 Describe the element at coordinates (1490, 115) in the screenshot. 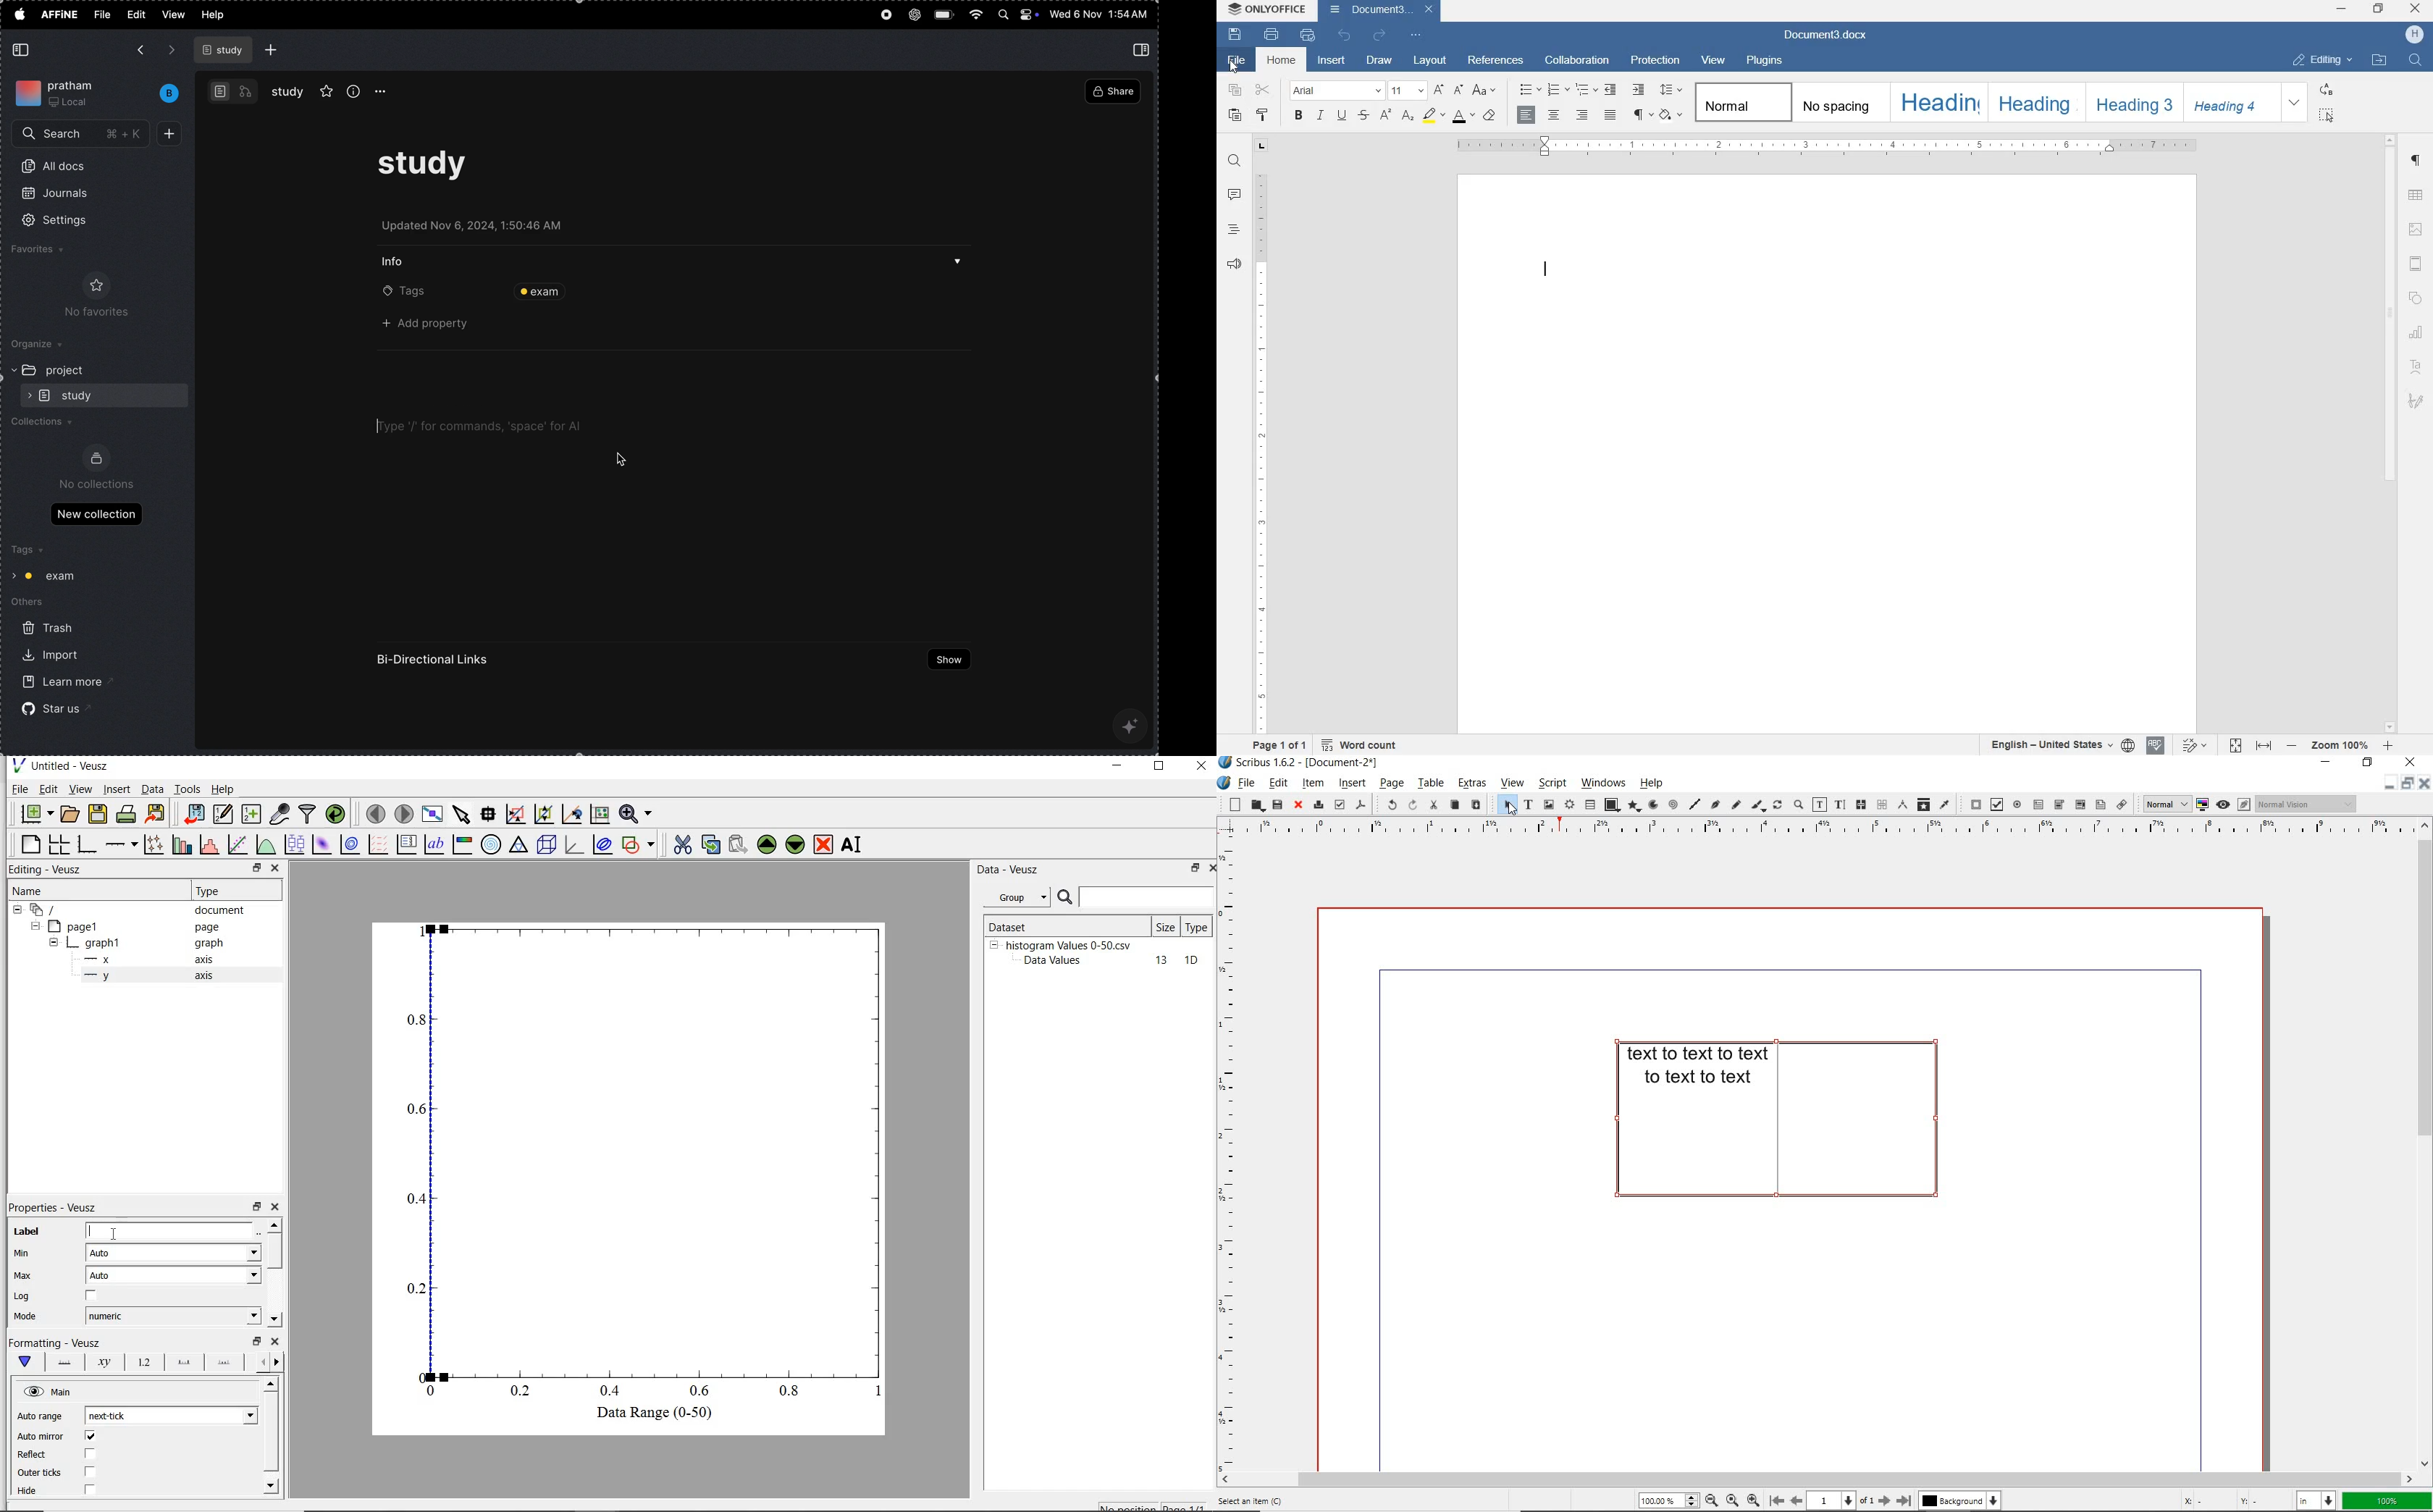

I see `clear style` at that location.